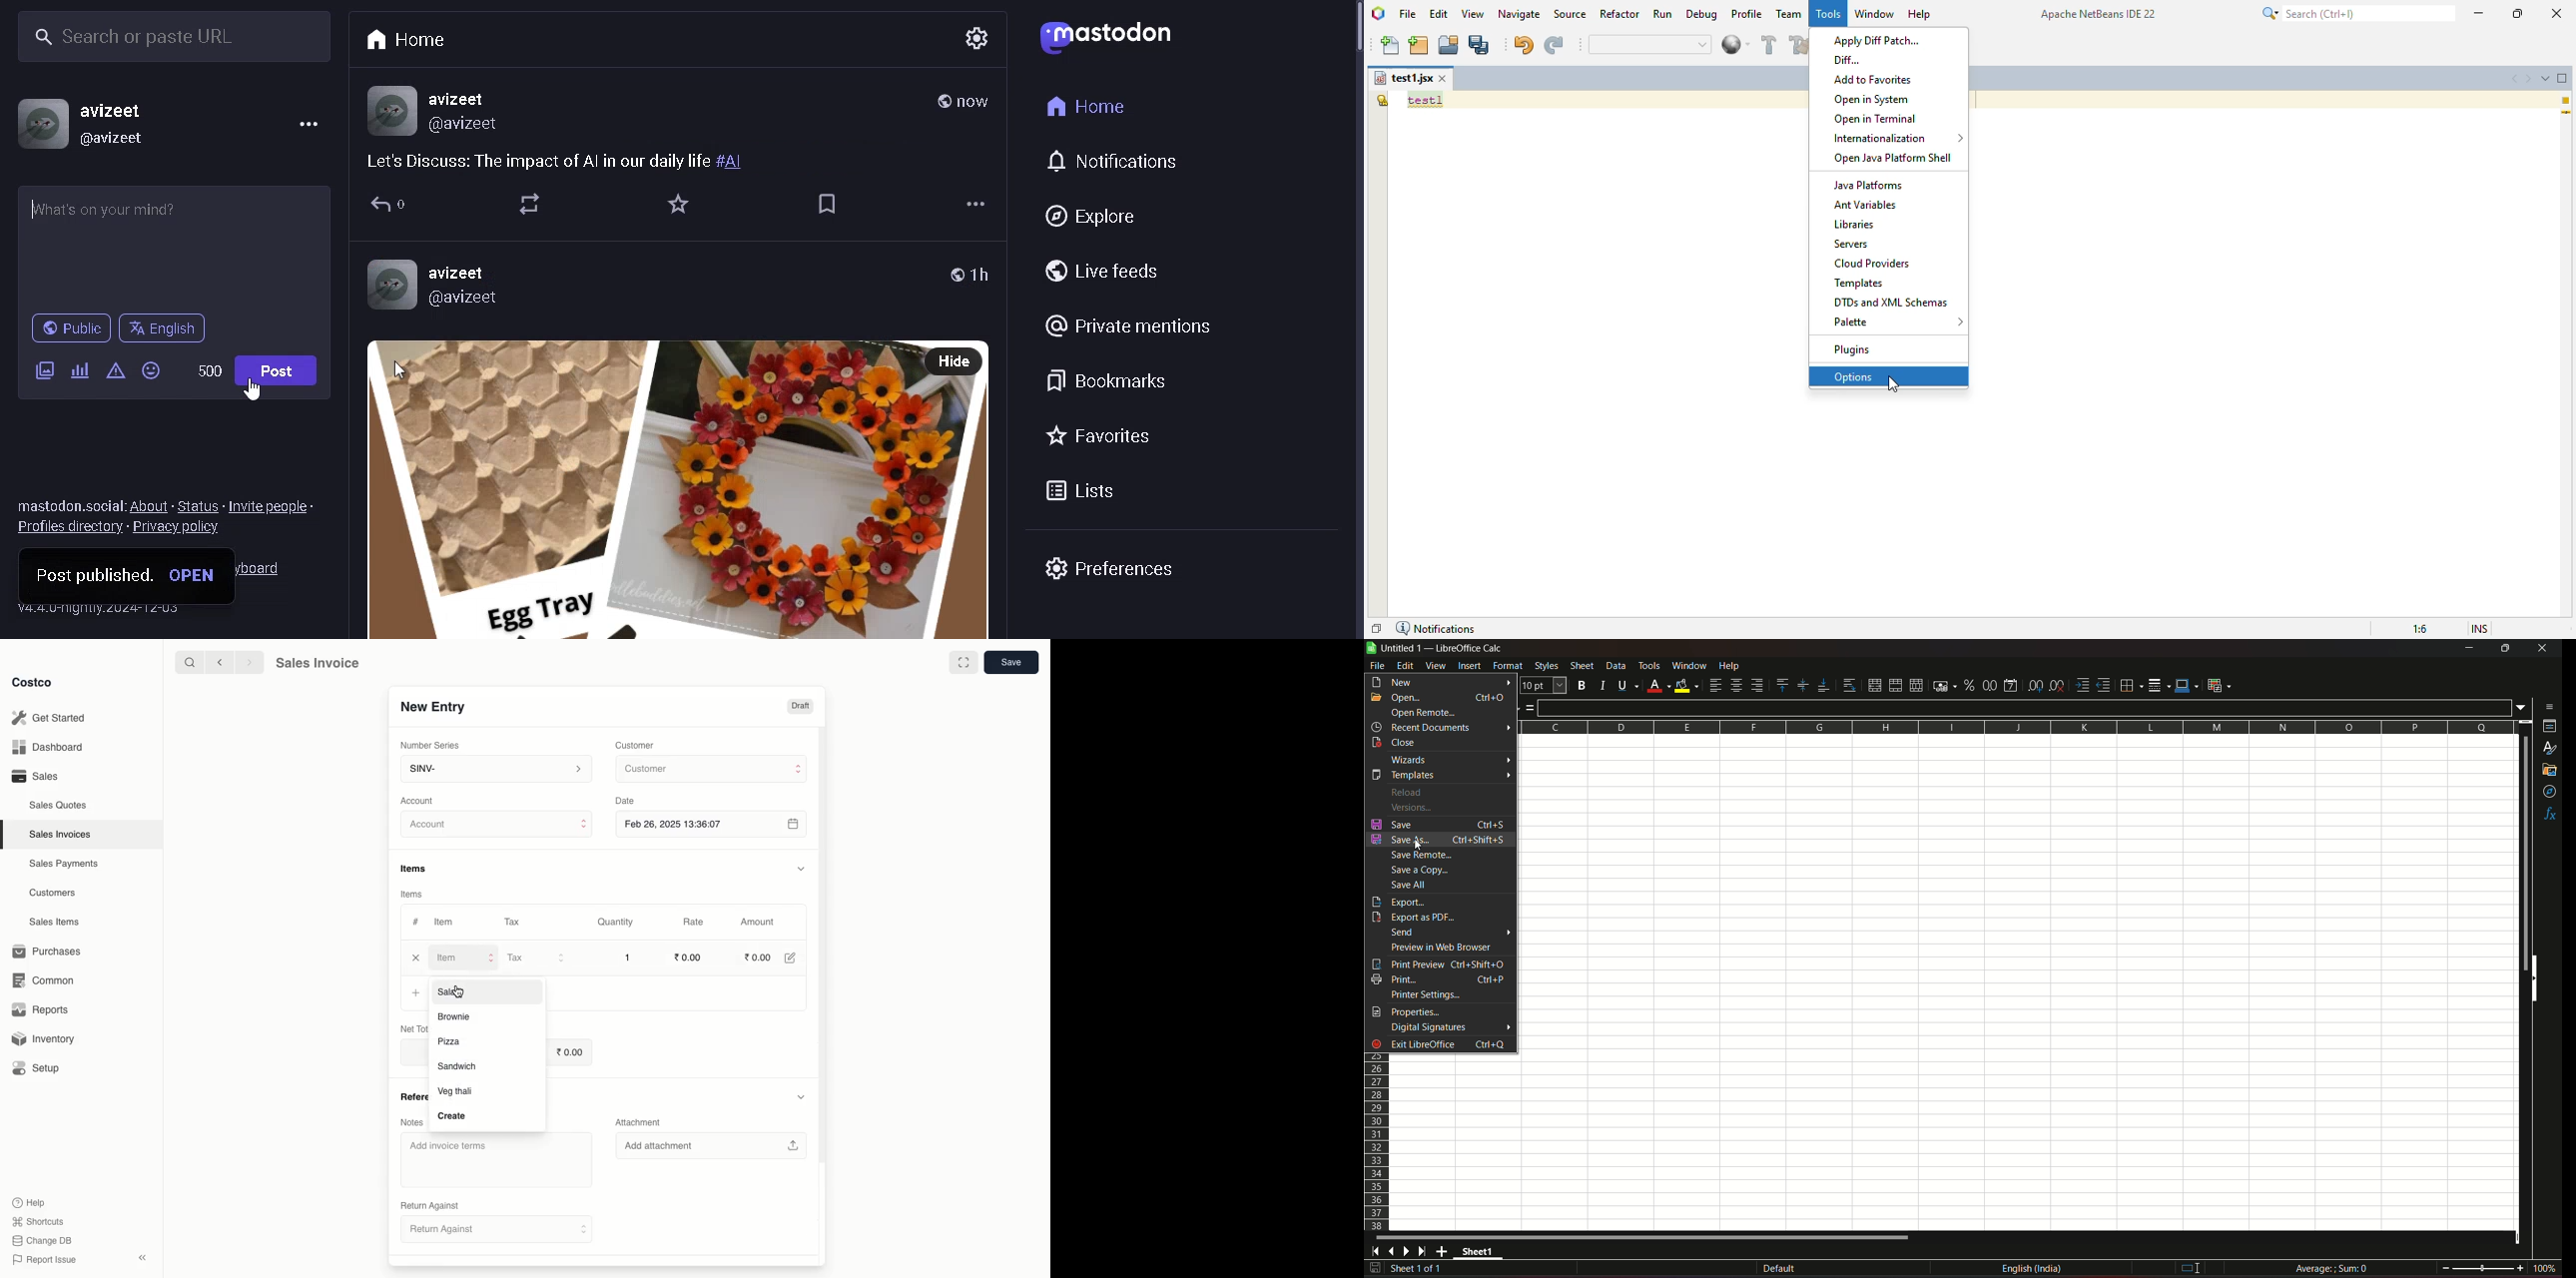 This screenshot has width=2576, height=1288. Describe the element at coordinates (802, 1096) in the screenshot. I see `Hide` at that location.